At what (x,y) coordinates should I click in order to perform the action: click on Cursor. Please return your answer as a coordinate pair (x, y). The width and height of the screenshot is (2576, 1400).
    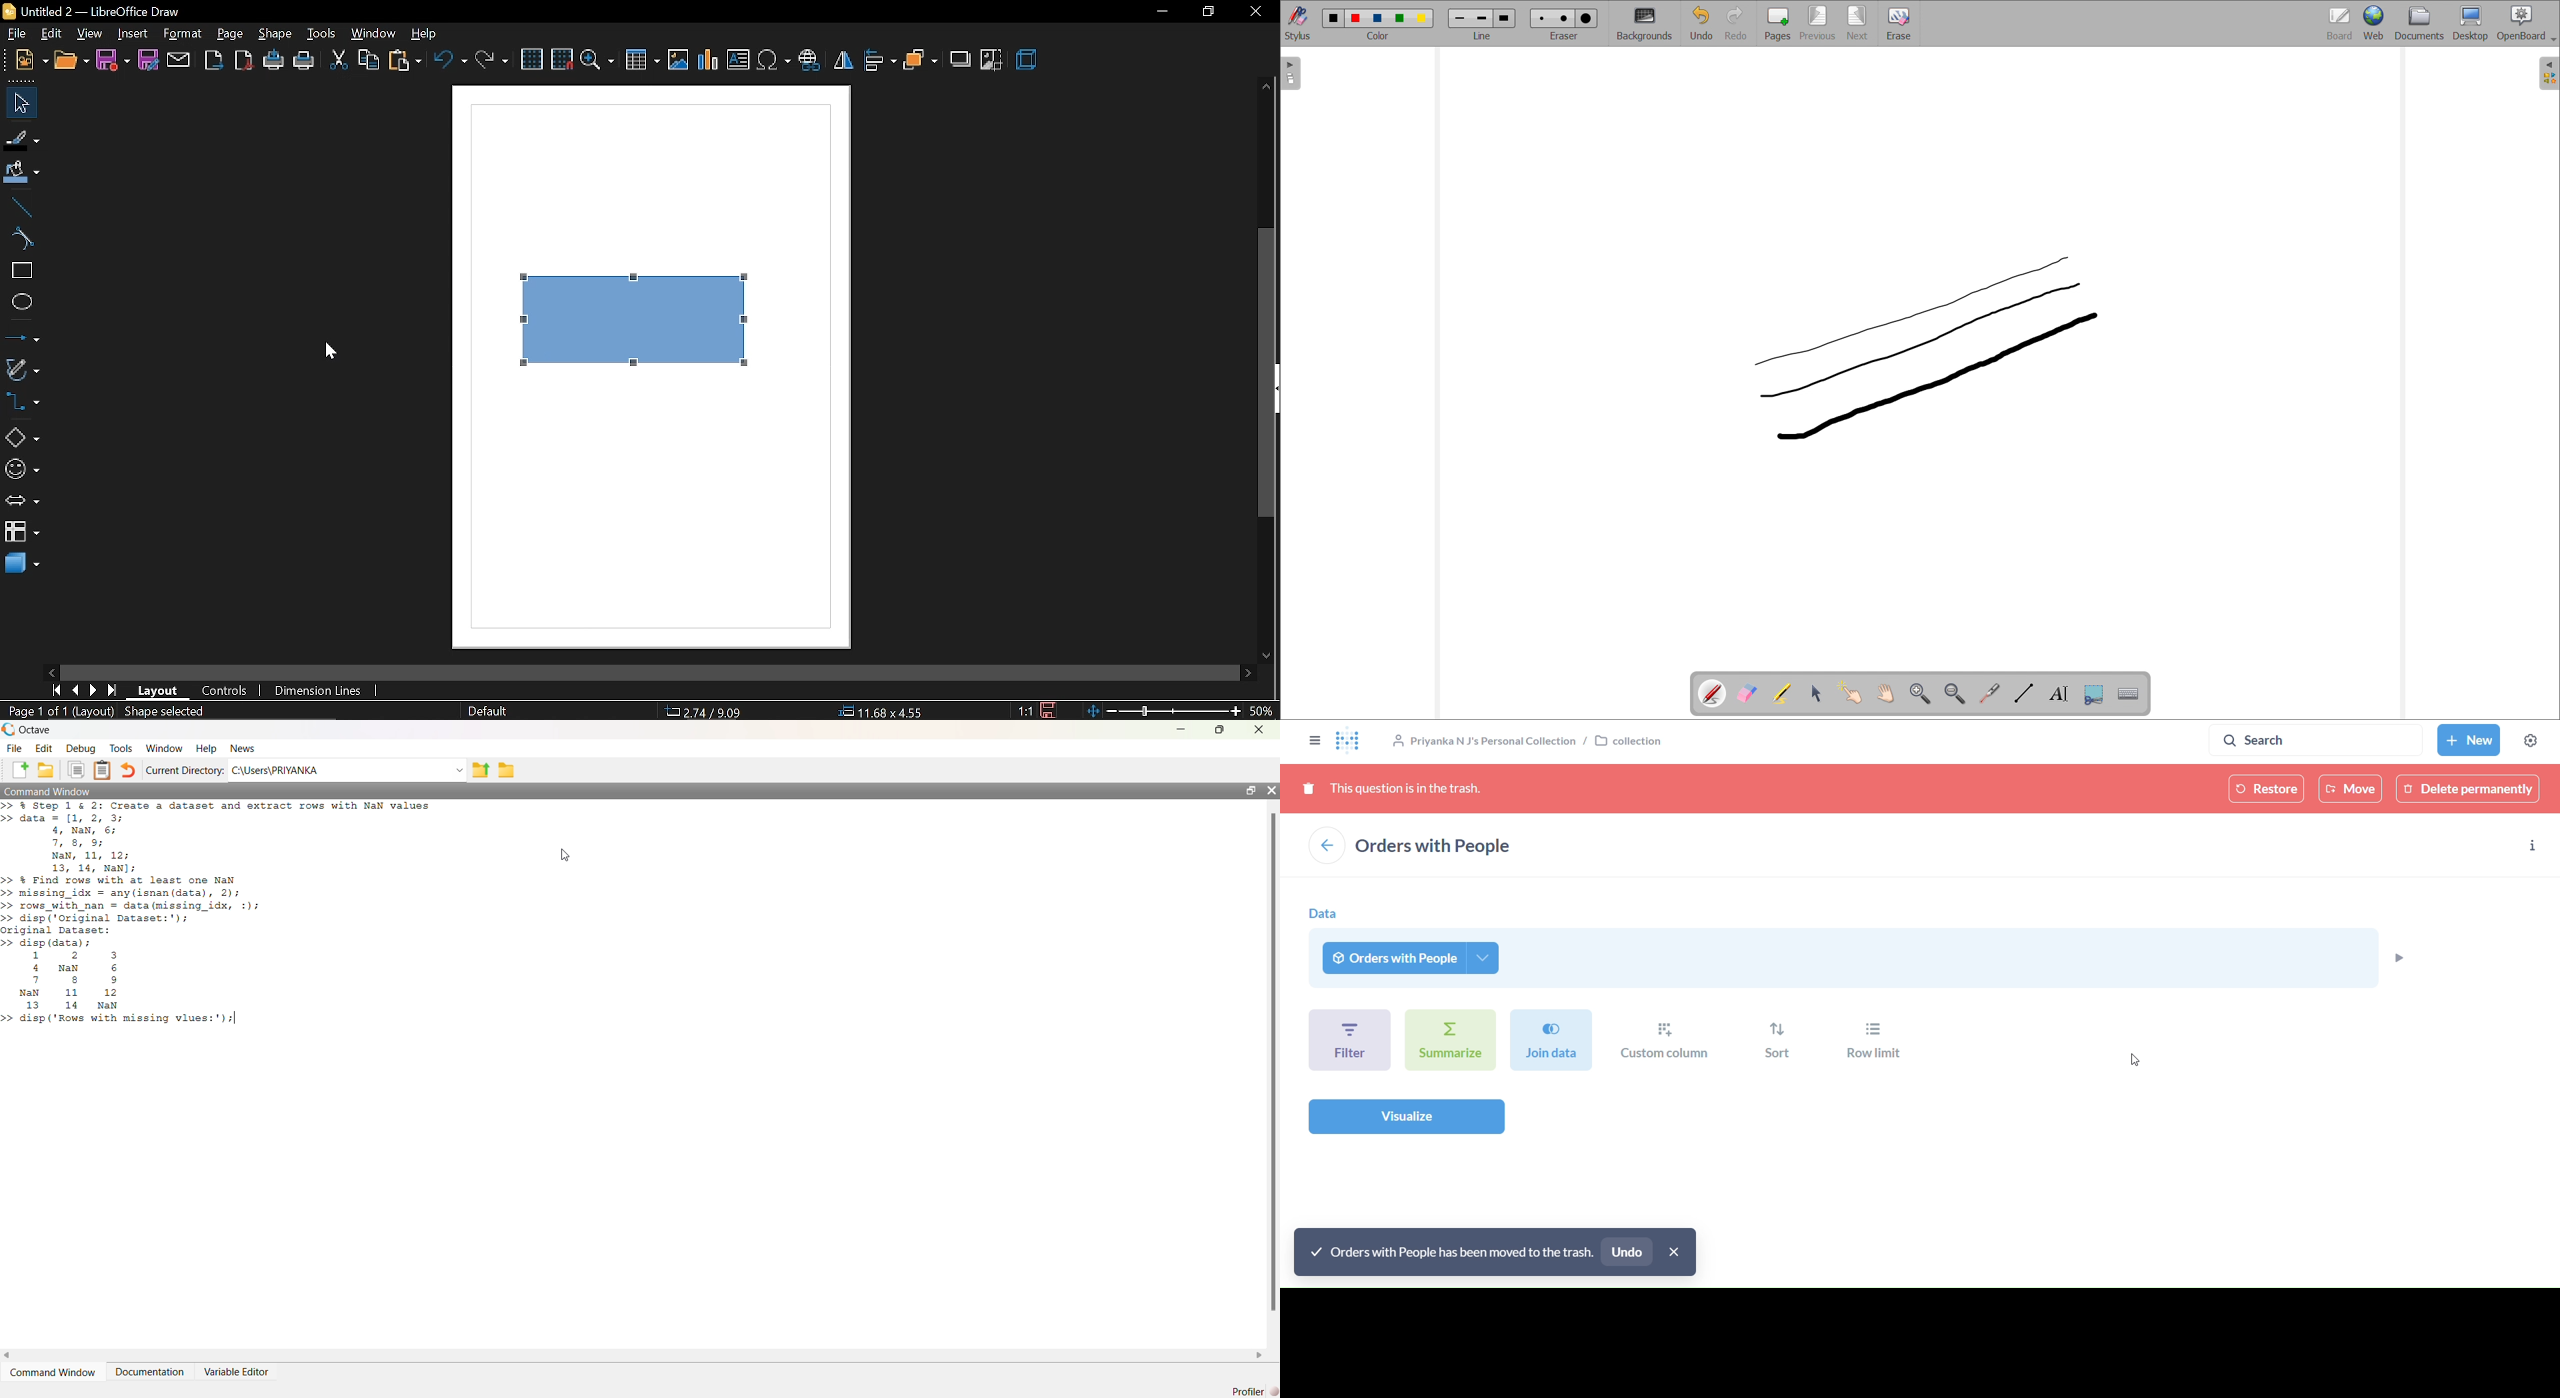
    Looking at the image, I should click on (328, 353).